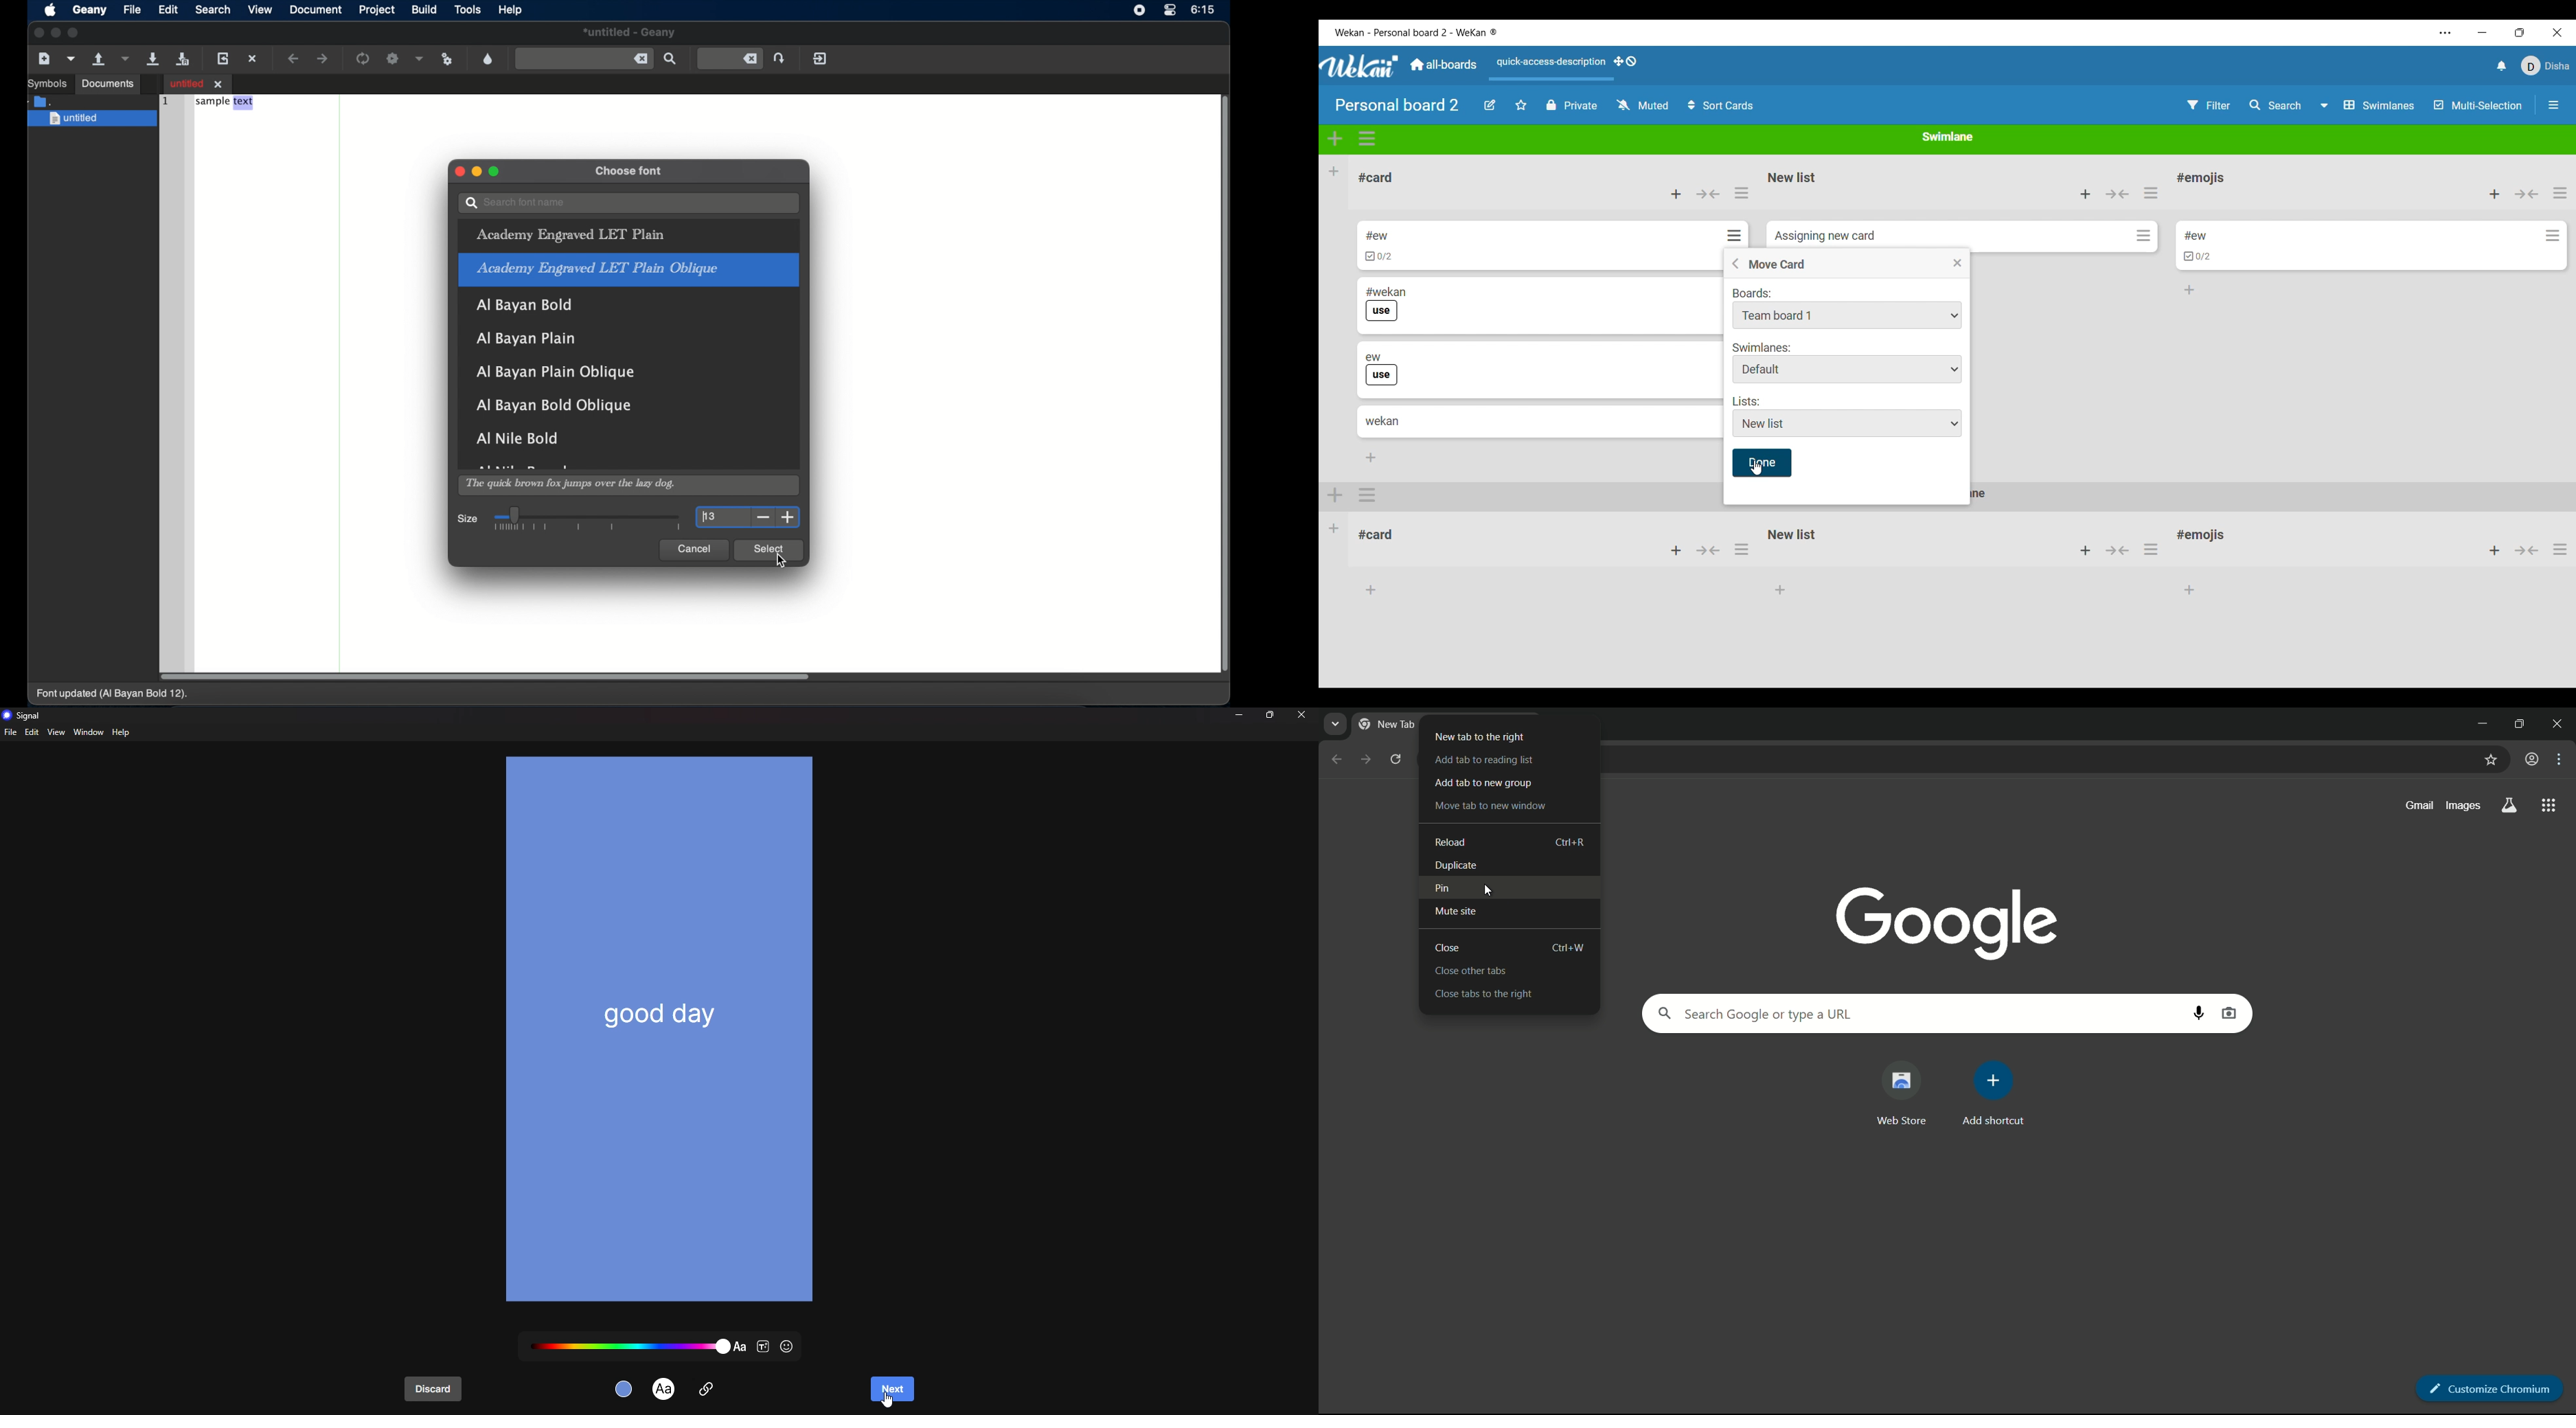  What do you see at coordinates (1239, 714) in the screenshot?
I see `minimize` at bounding box center [1239, 714].